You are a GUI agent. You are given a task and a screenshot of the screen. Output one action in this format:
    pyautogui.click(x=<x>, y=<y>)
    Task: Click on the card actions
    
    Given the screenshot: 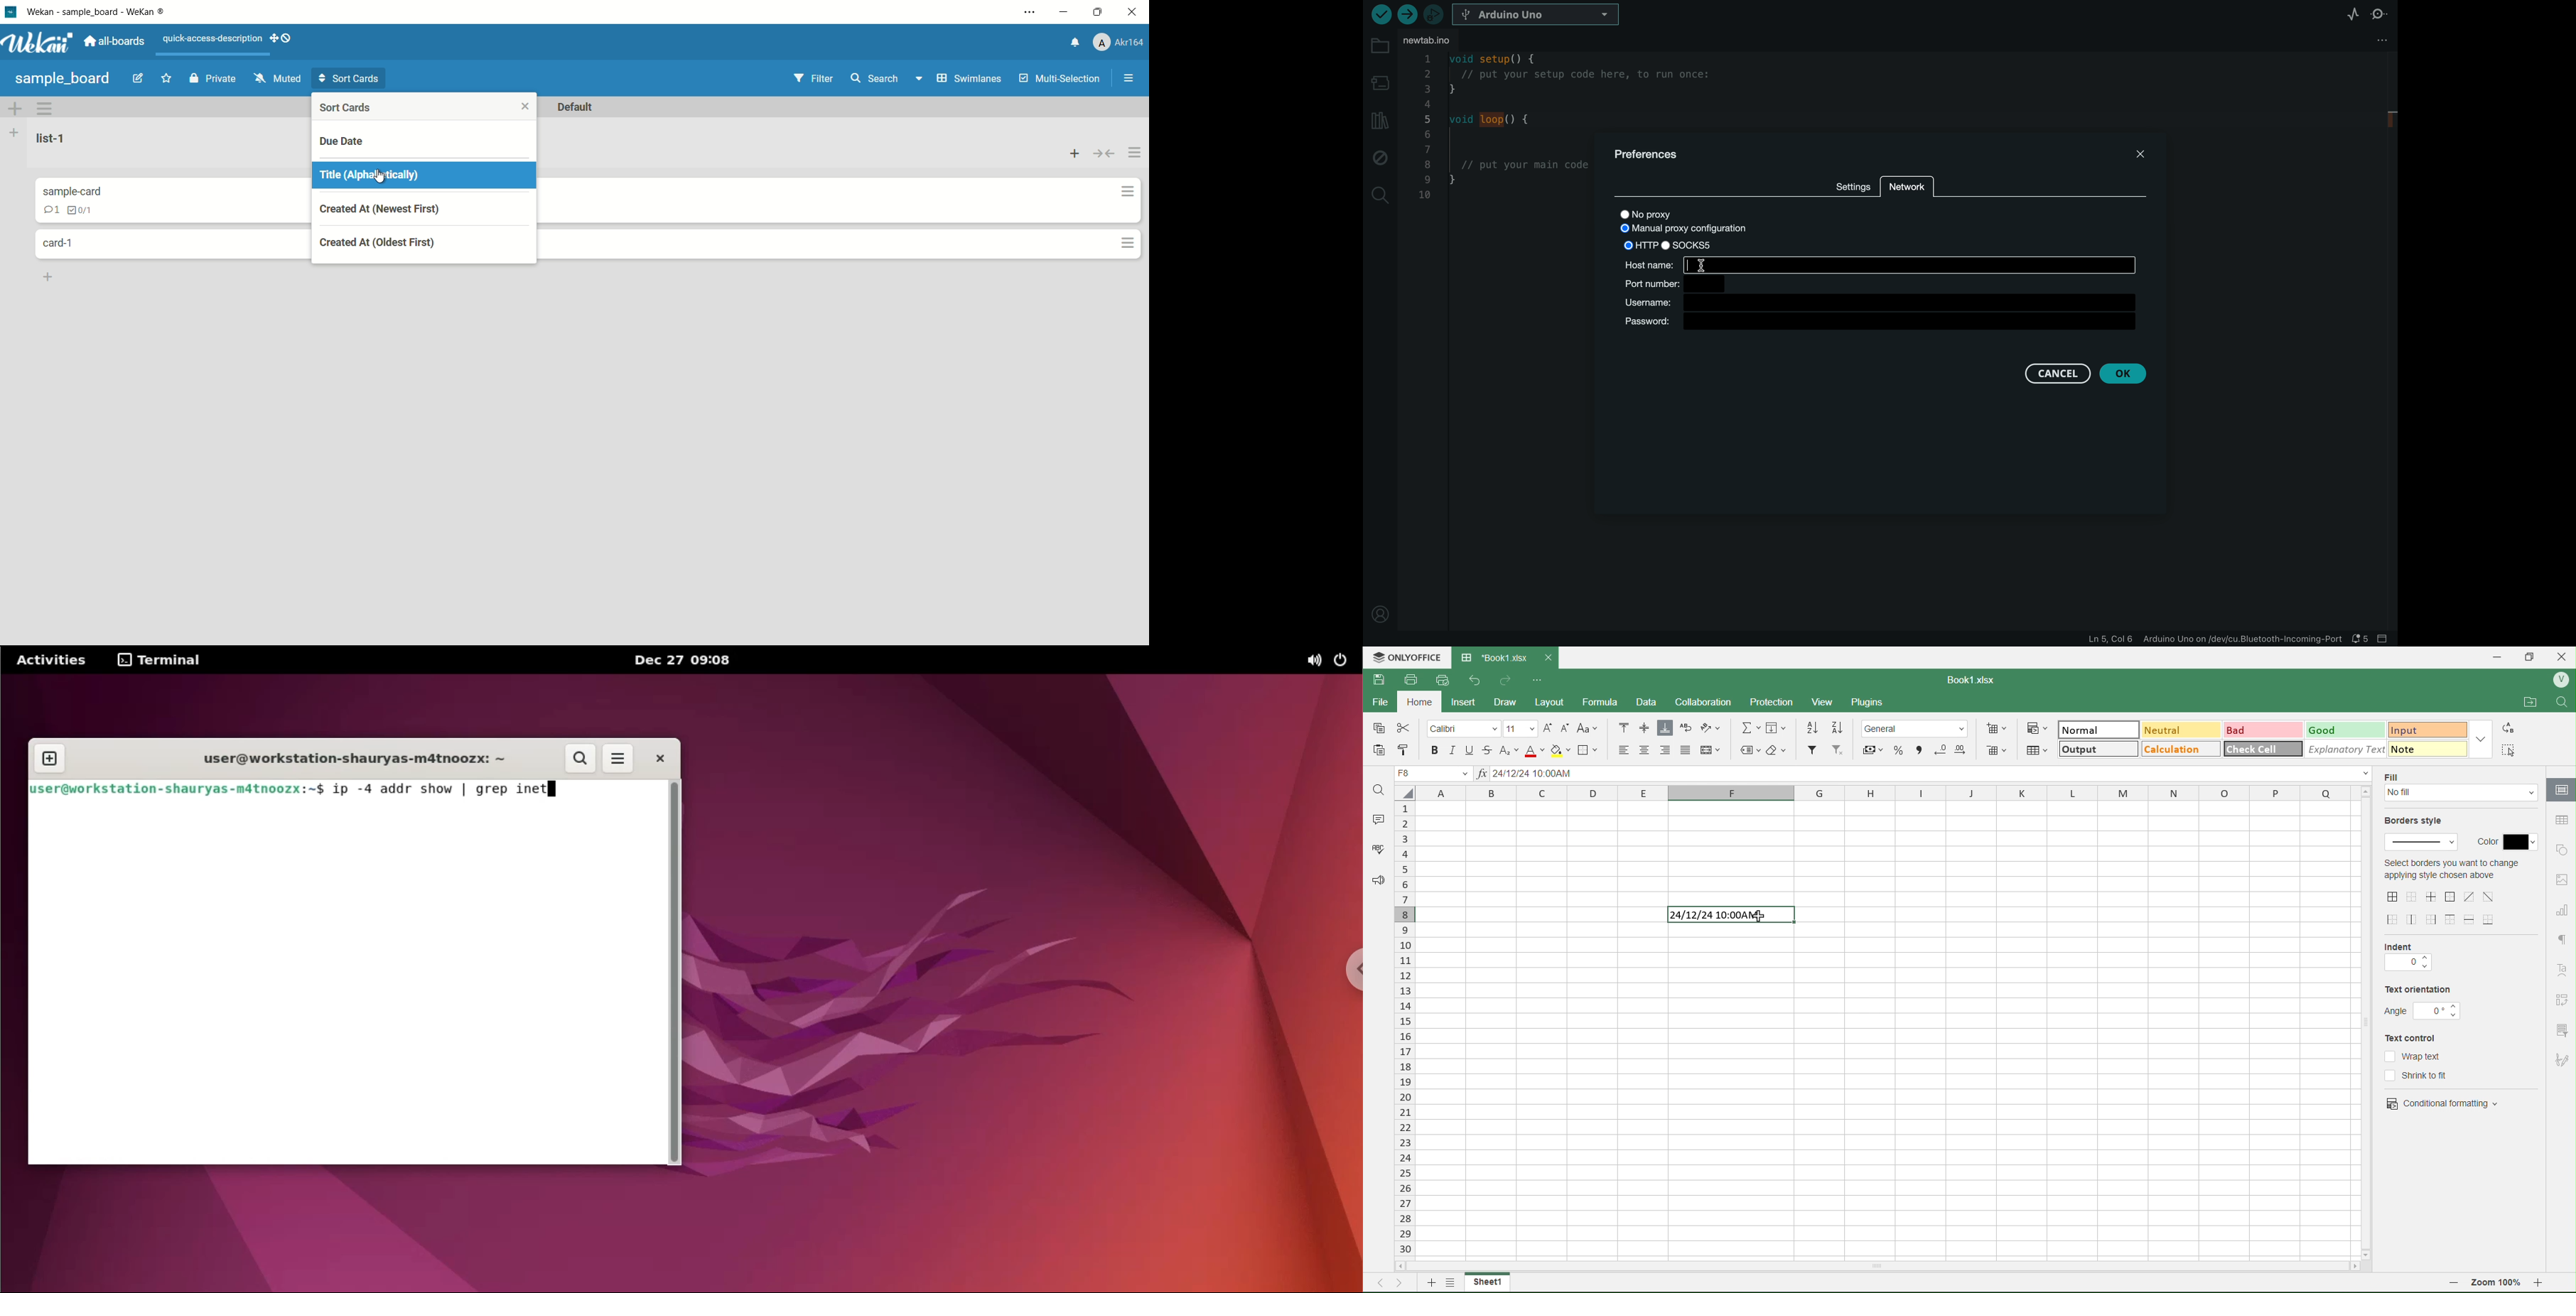 What is the action you would take?
    pyautogui.click(x=1129, y=191)
    